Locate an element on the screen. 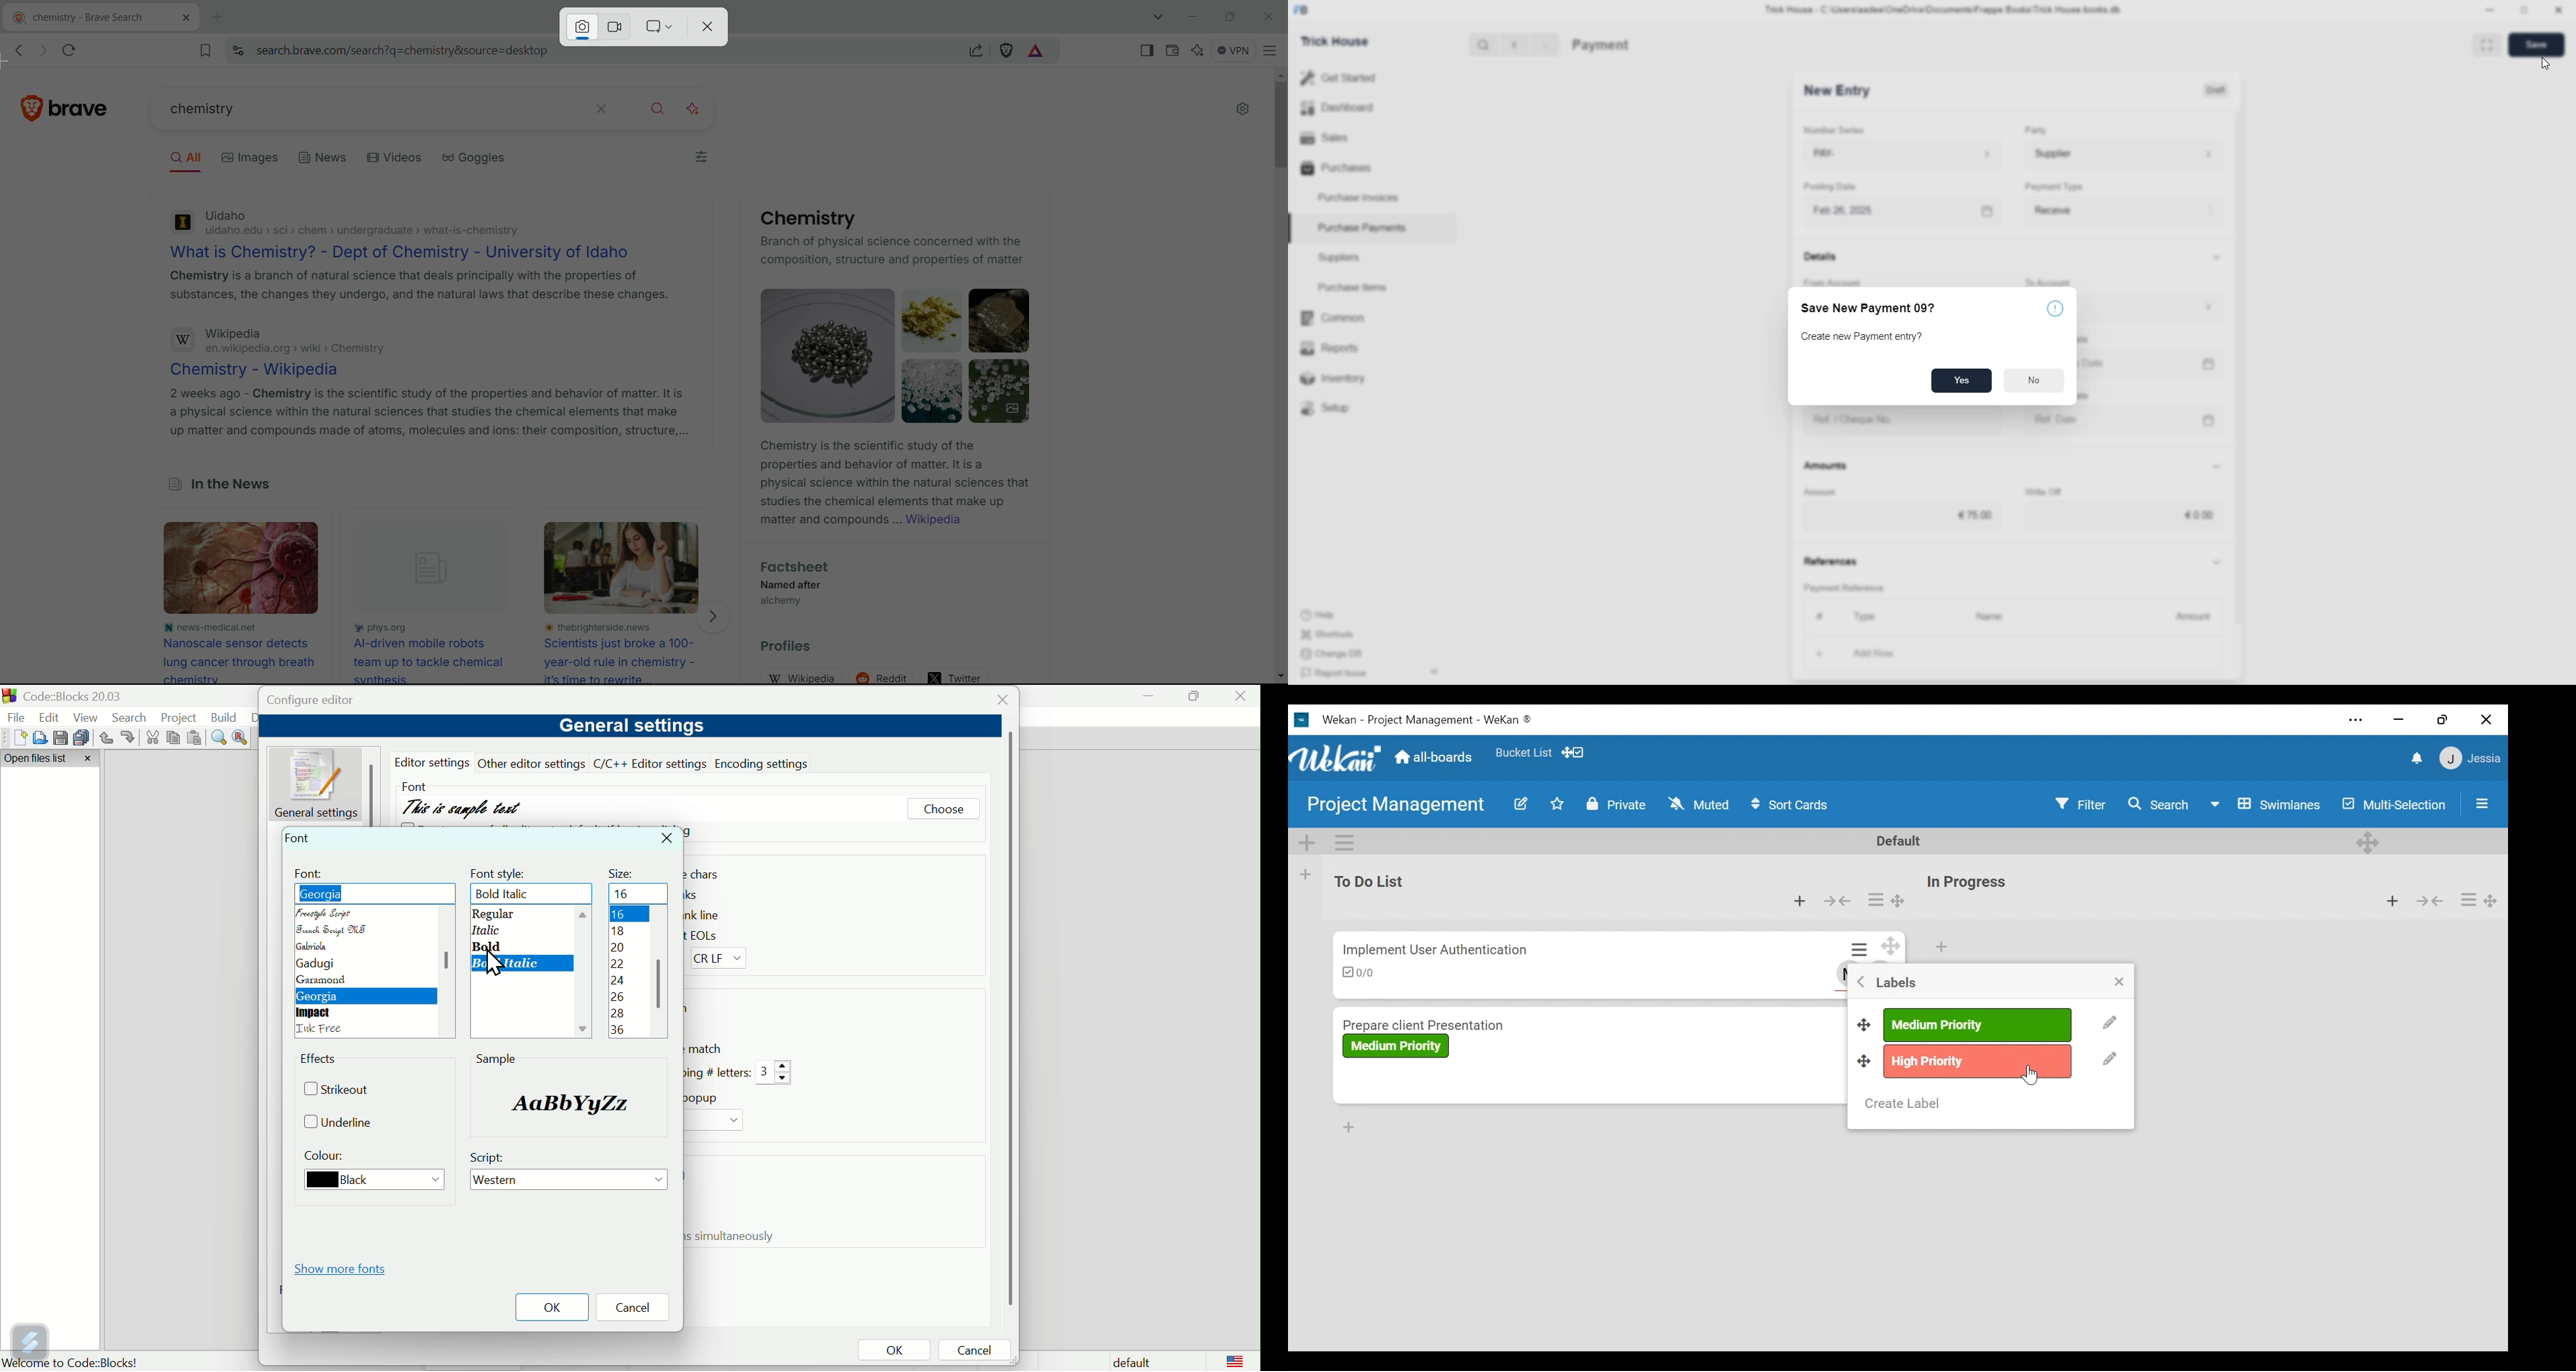 The image size is (2576, 1372). Show desktop drag handles is located at coordinates (1575, 753).